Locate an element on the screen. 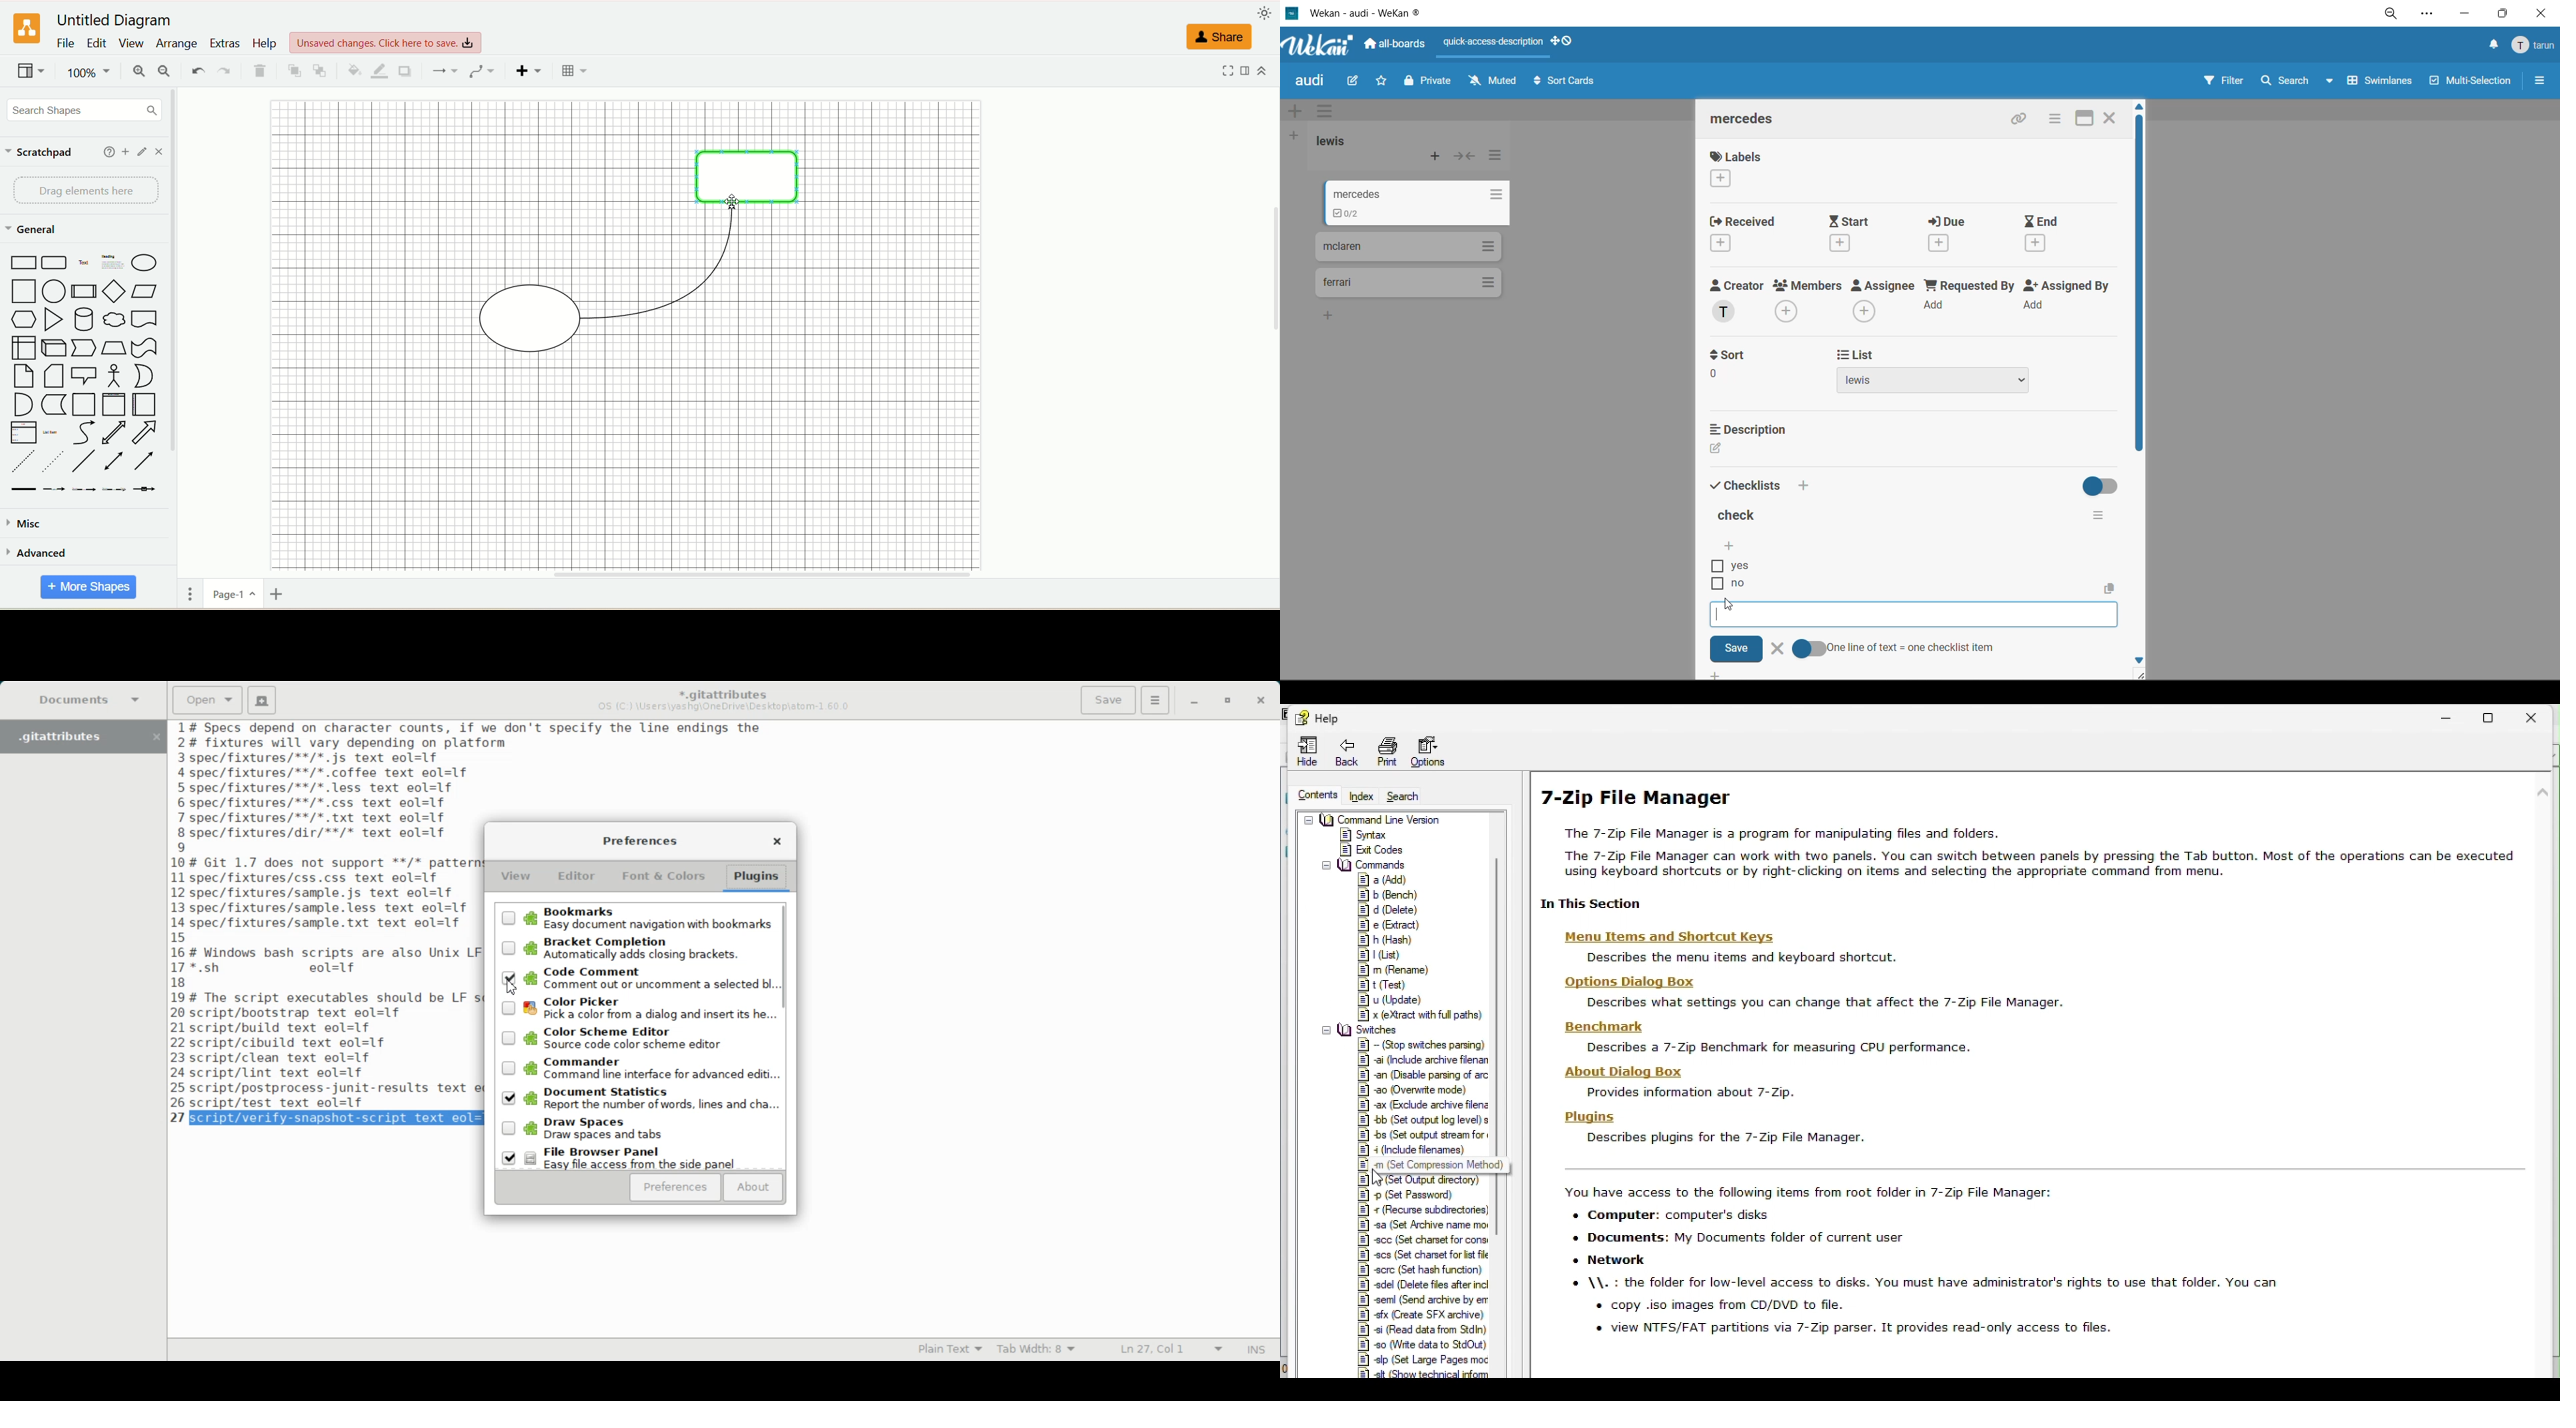  mercedes is located at coordinates (1747, 119).